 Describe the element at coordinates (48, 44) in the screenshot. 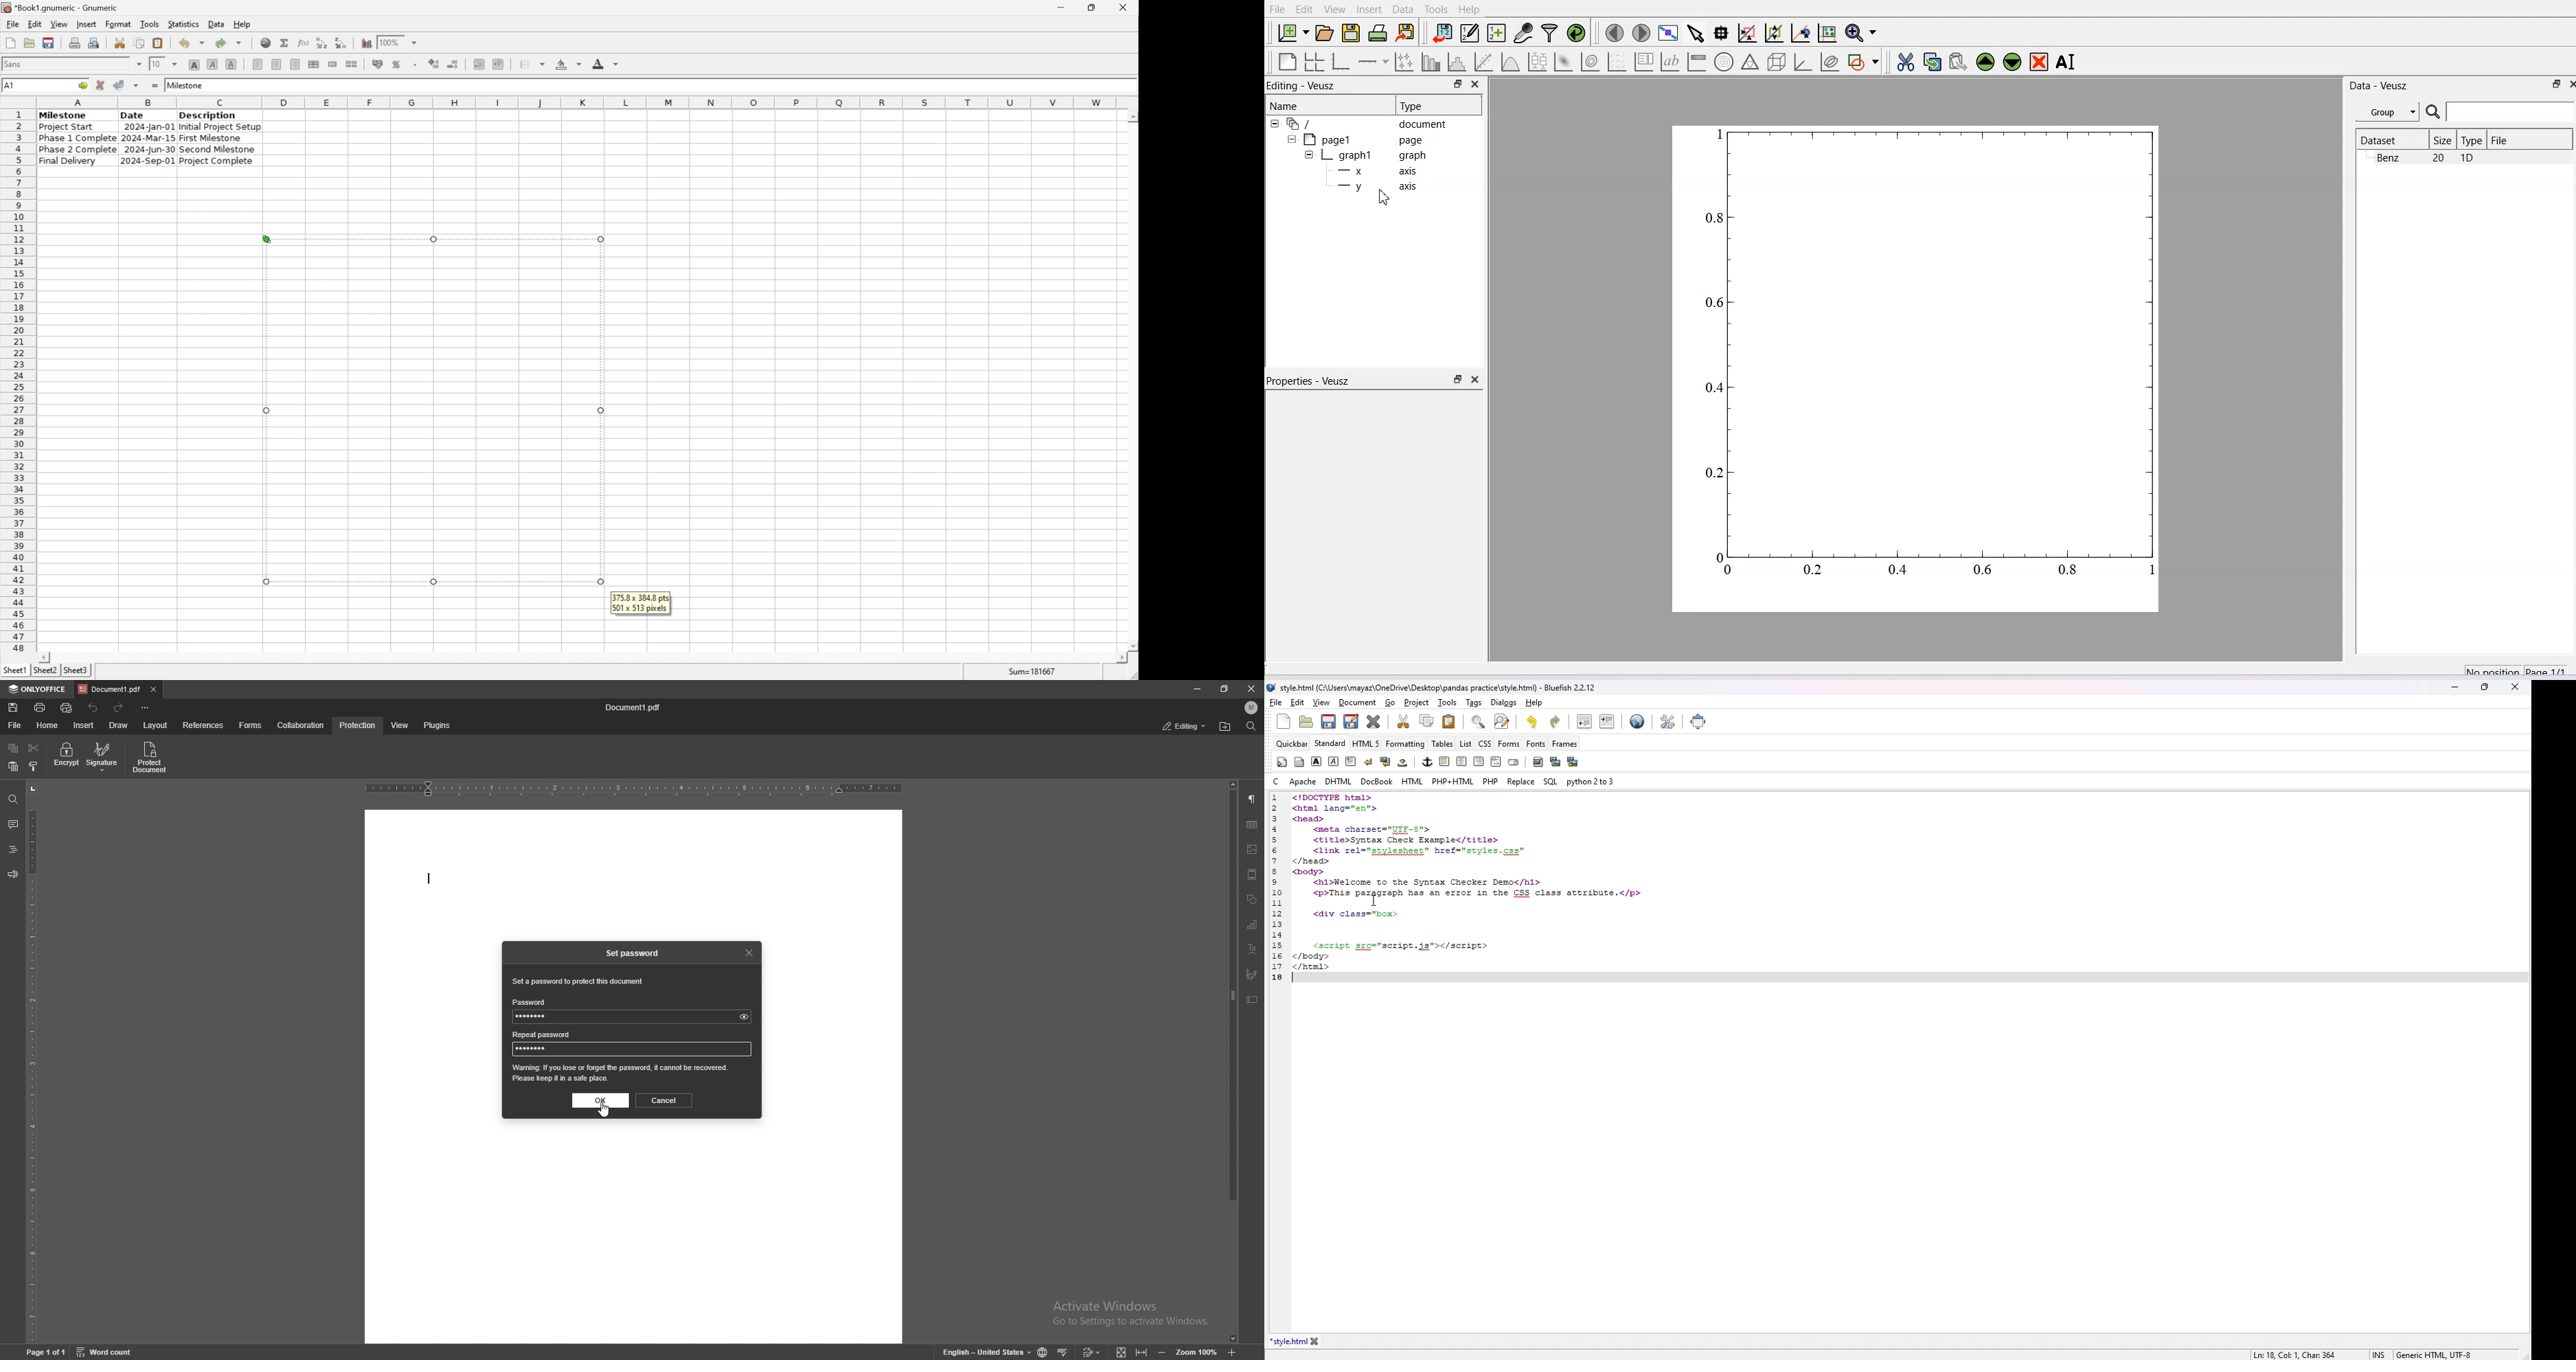

I see `save current workbook` at that location.